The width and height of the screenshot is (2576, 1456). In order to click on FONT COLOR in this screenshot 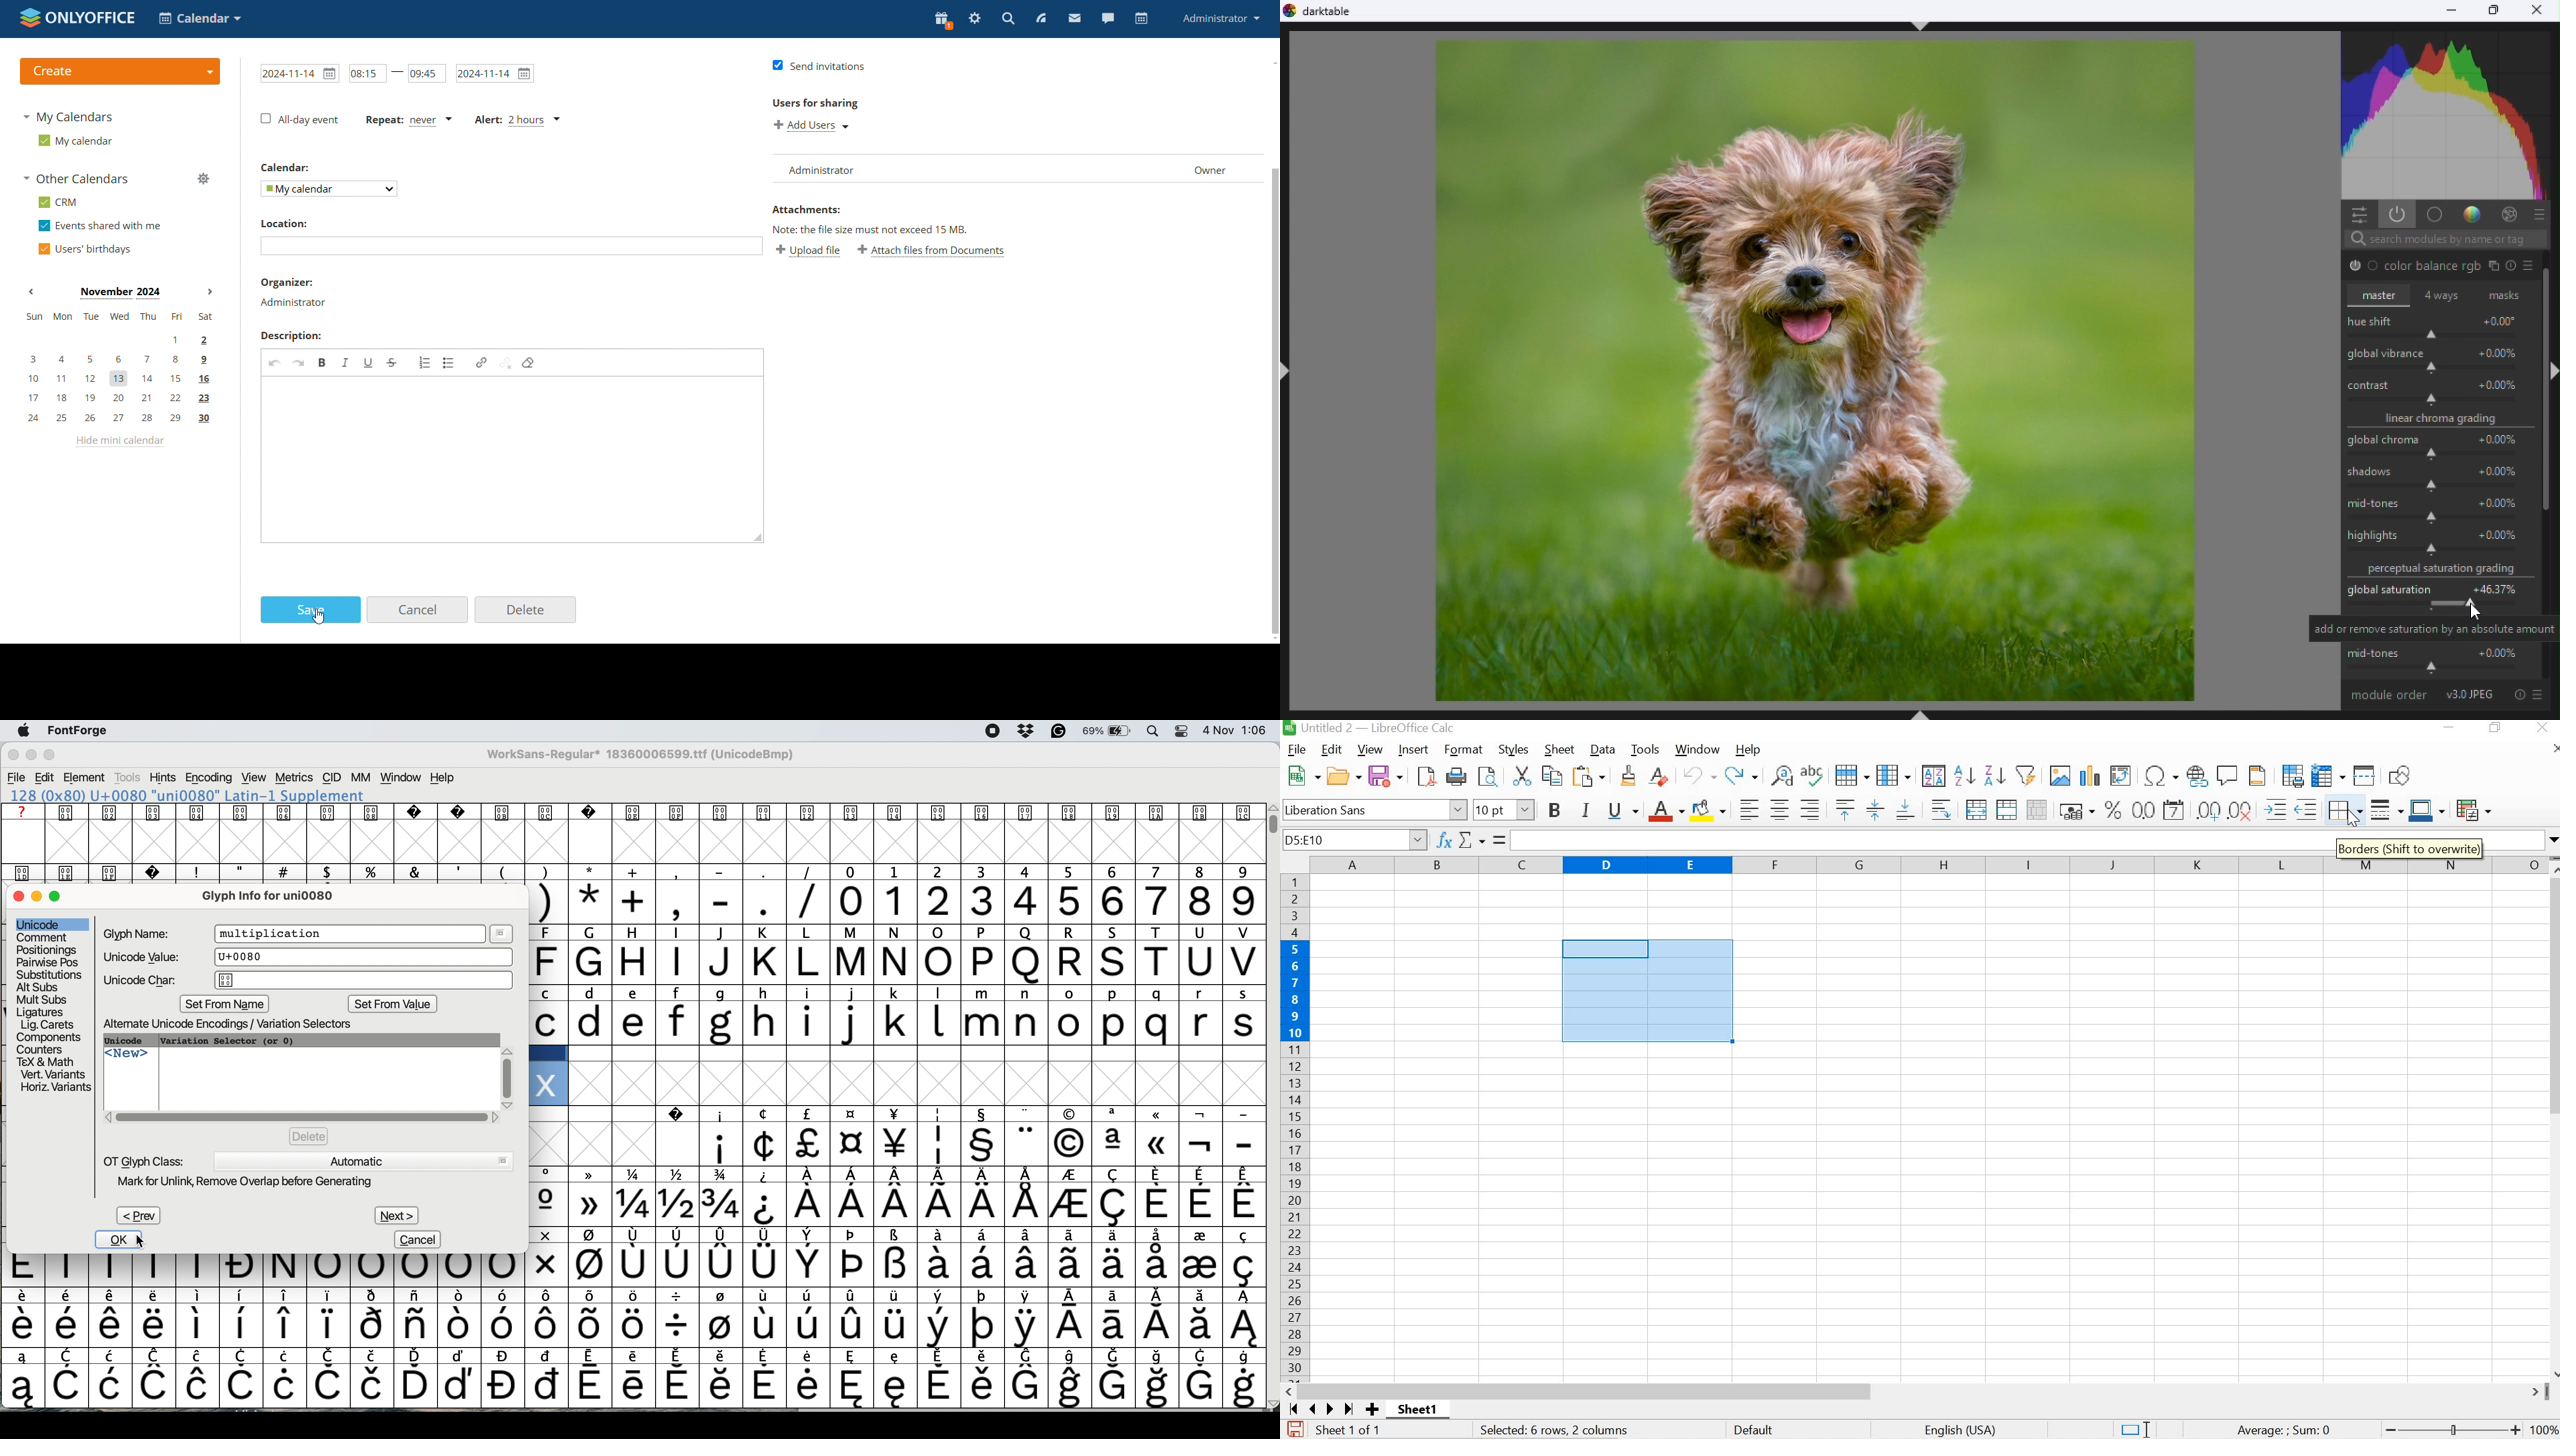, I will do `click(1665, 812)`.